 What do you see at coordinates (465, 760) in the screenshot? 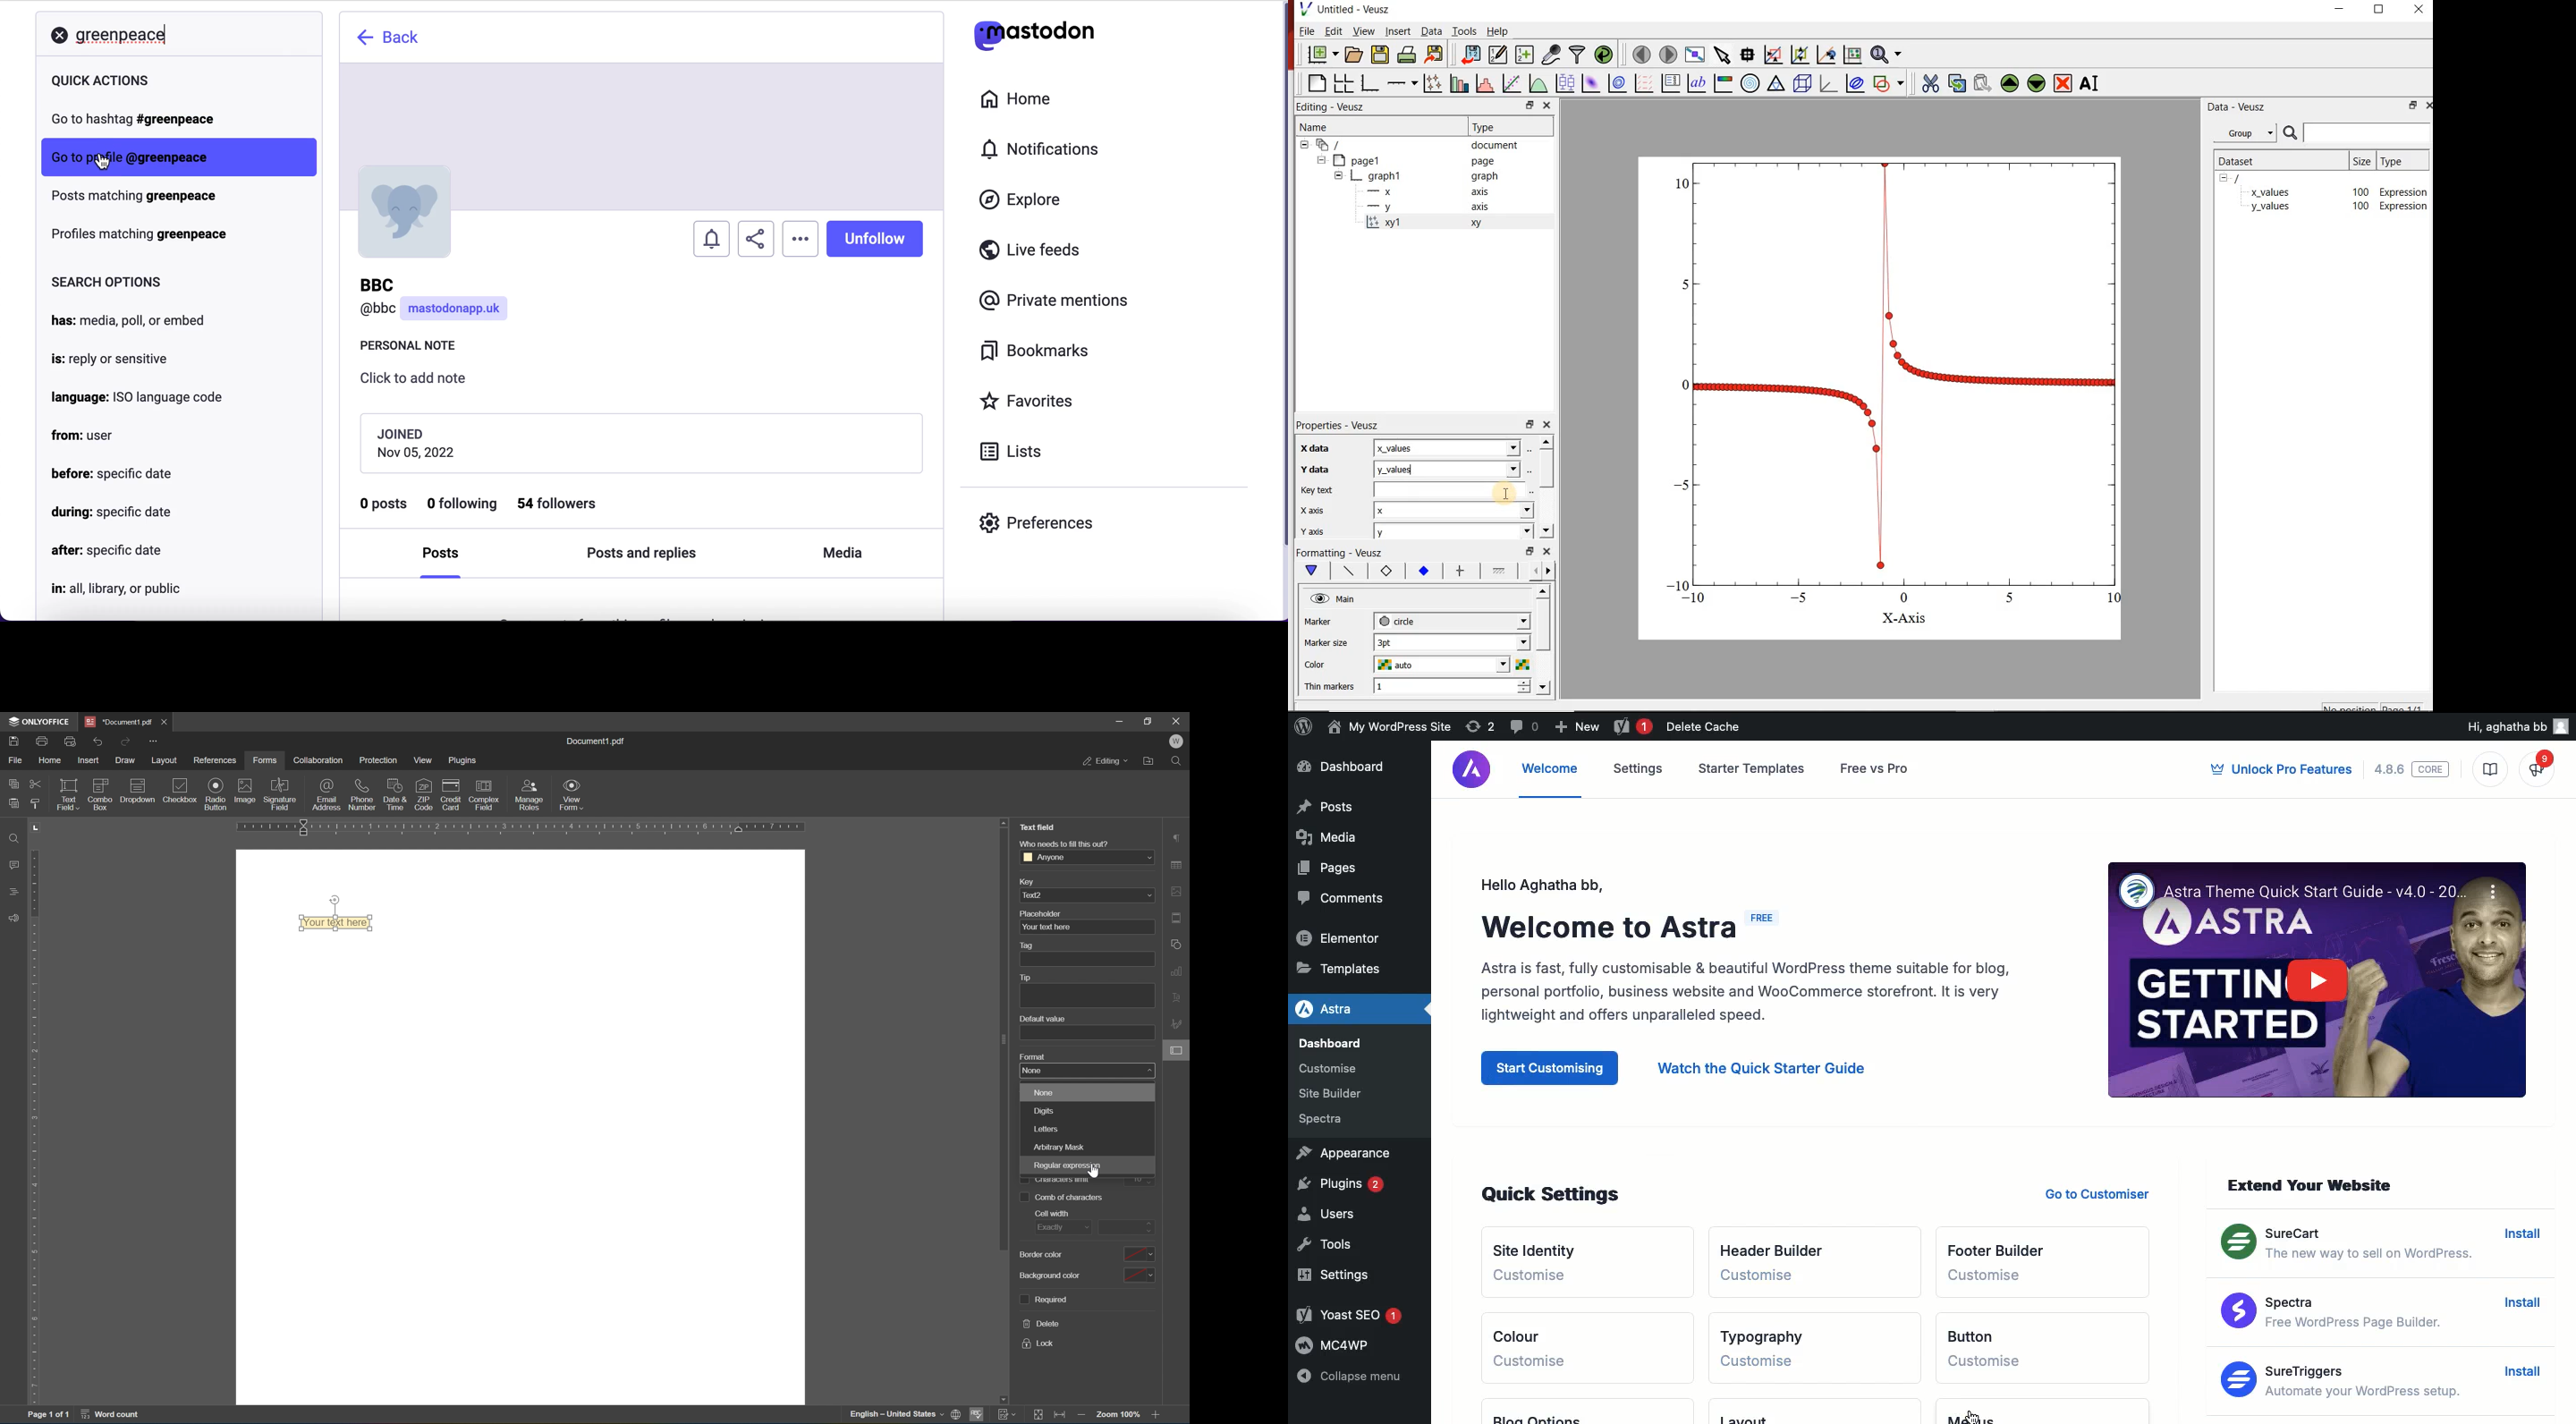
I see `plugins` at bounding box center [465, 760].